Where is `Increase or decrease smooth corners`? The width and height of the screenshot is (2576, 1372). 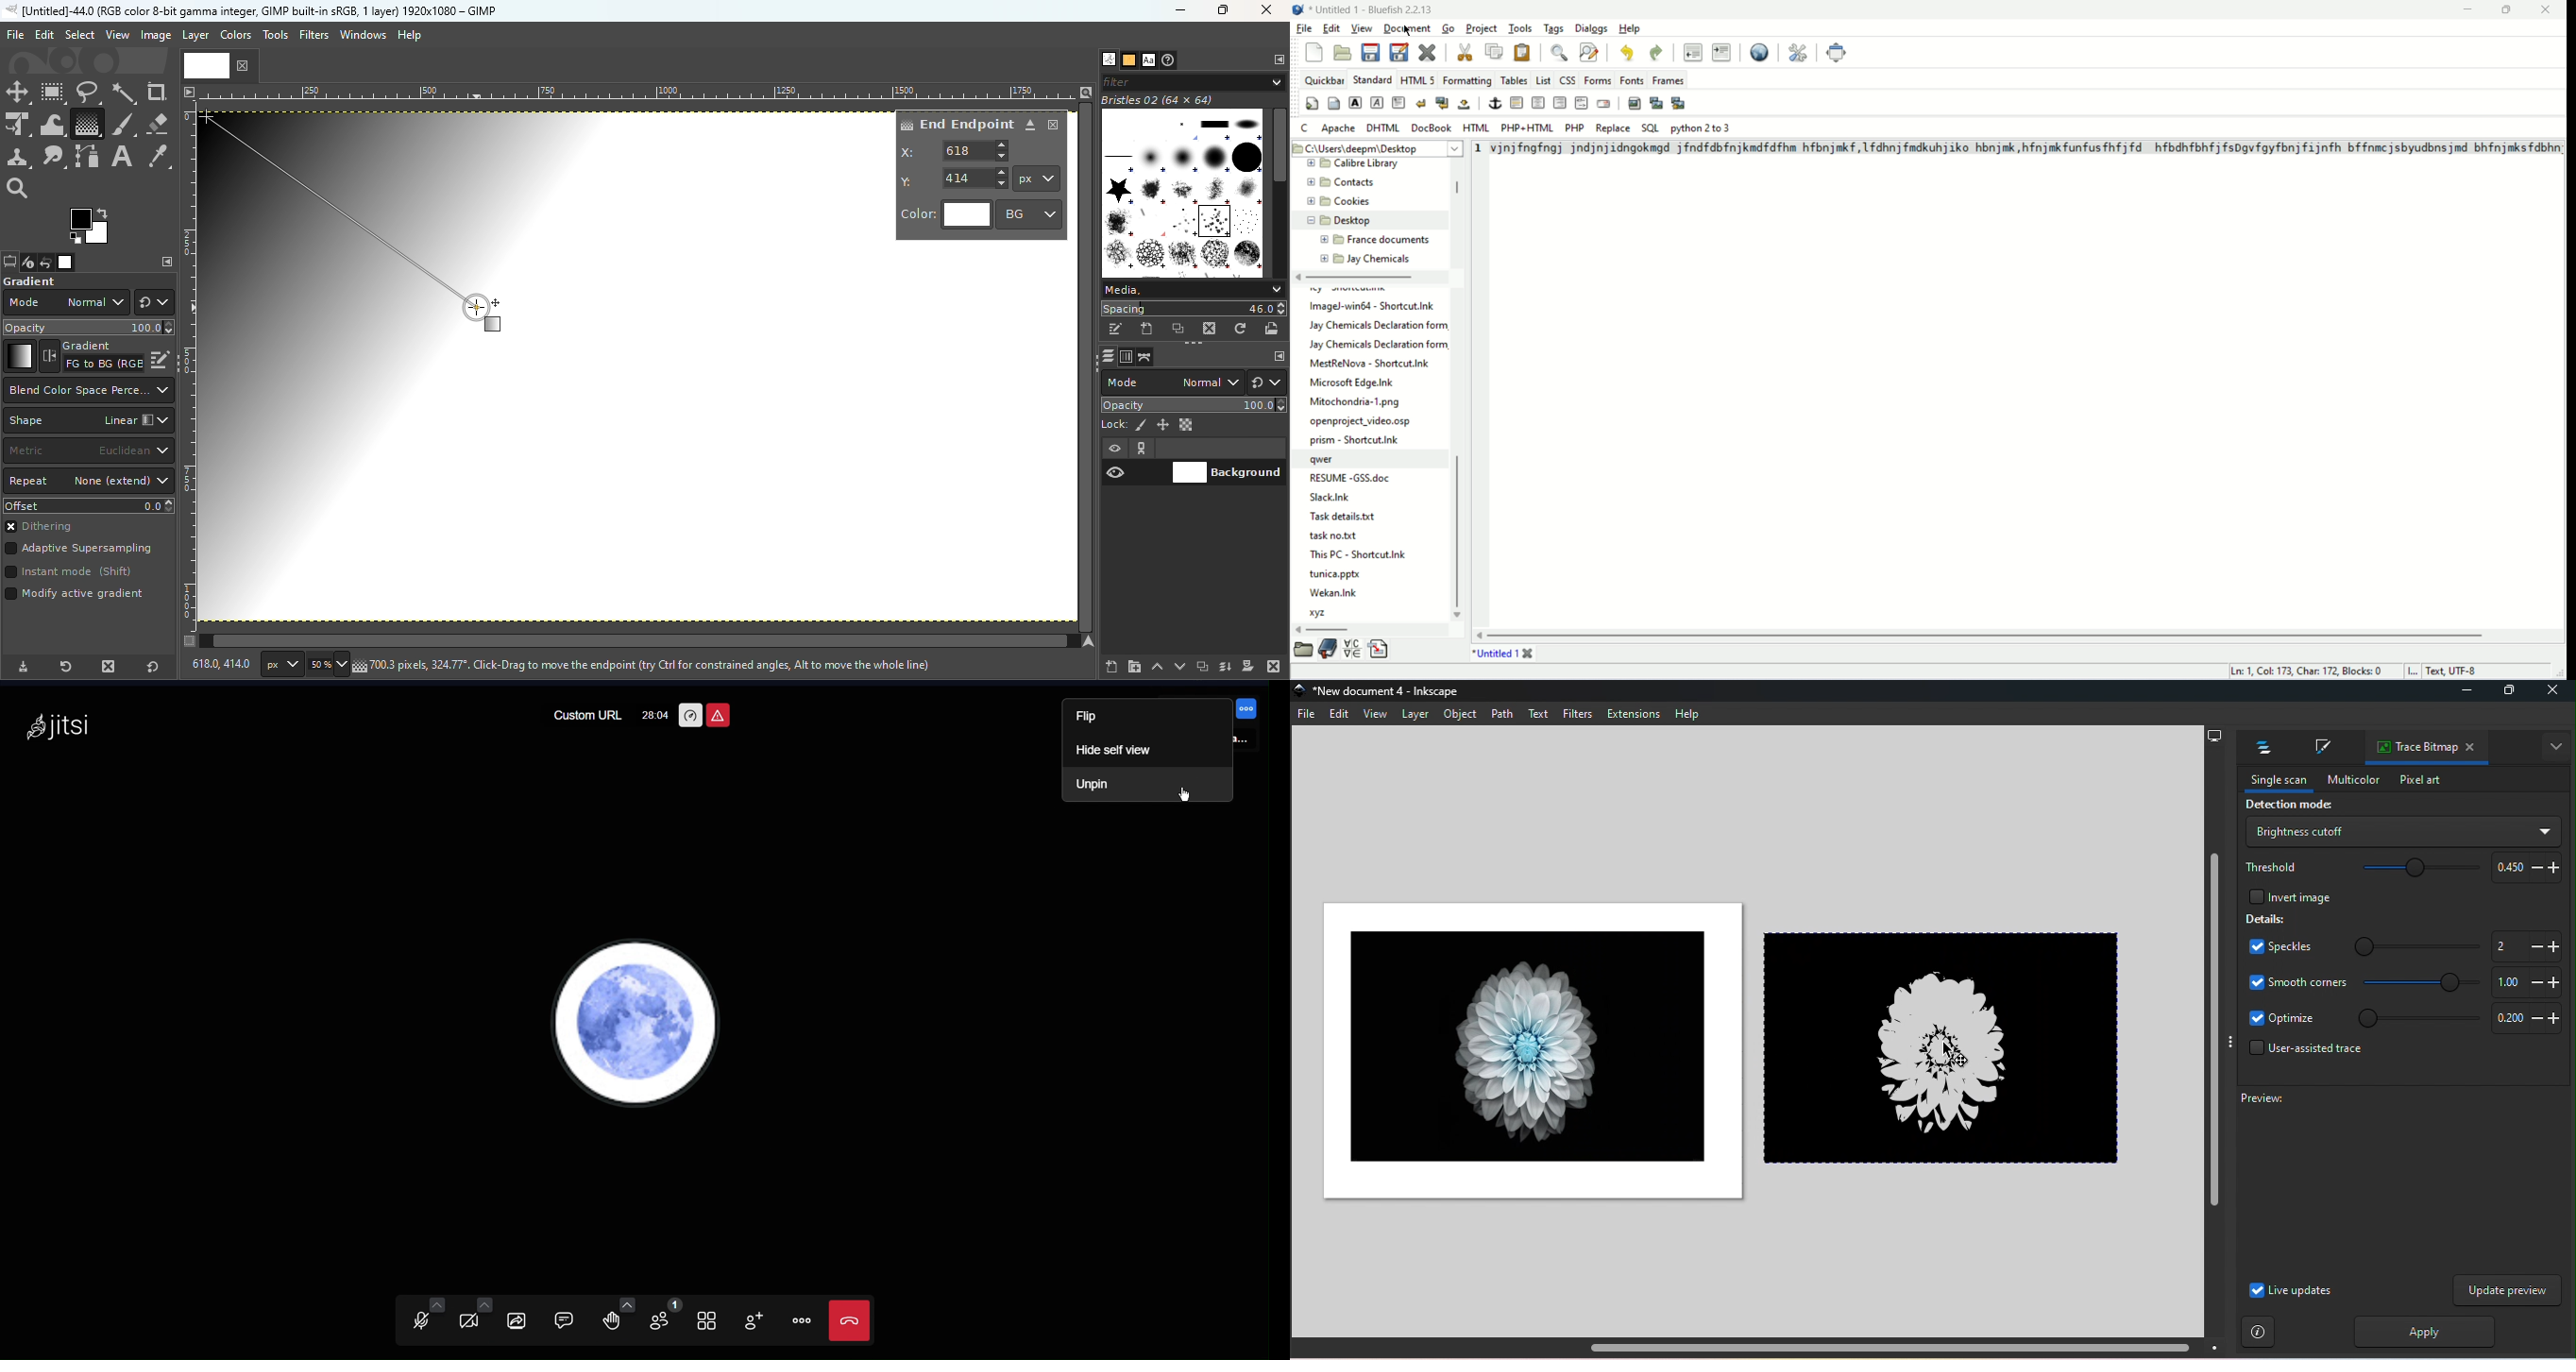
Increase or decrease smooth corners is located at coordinates (2524, 982).